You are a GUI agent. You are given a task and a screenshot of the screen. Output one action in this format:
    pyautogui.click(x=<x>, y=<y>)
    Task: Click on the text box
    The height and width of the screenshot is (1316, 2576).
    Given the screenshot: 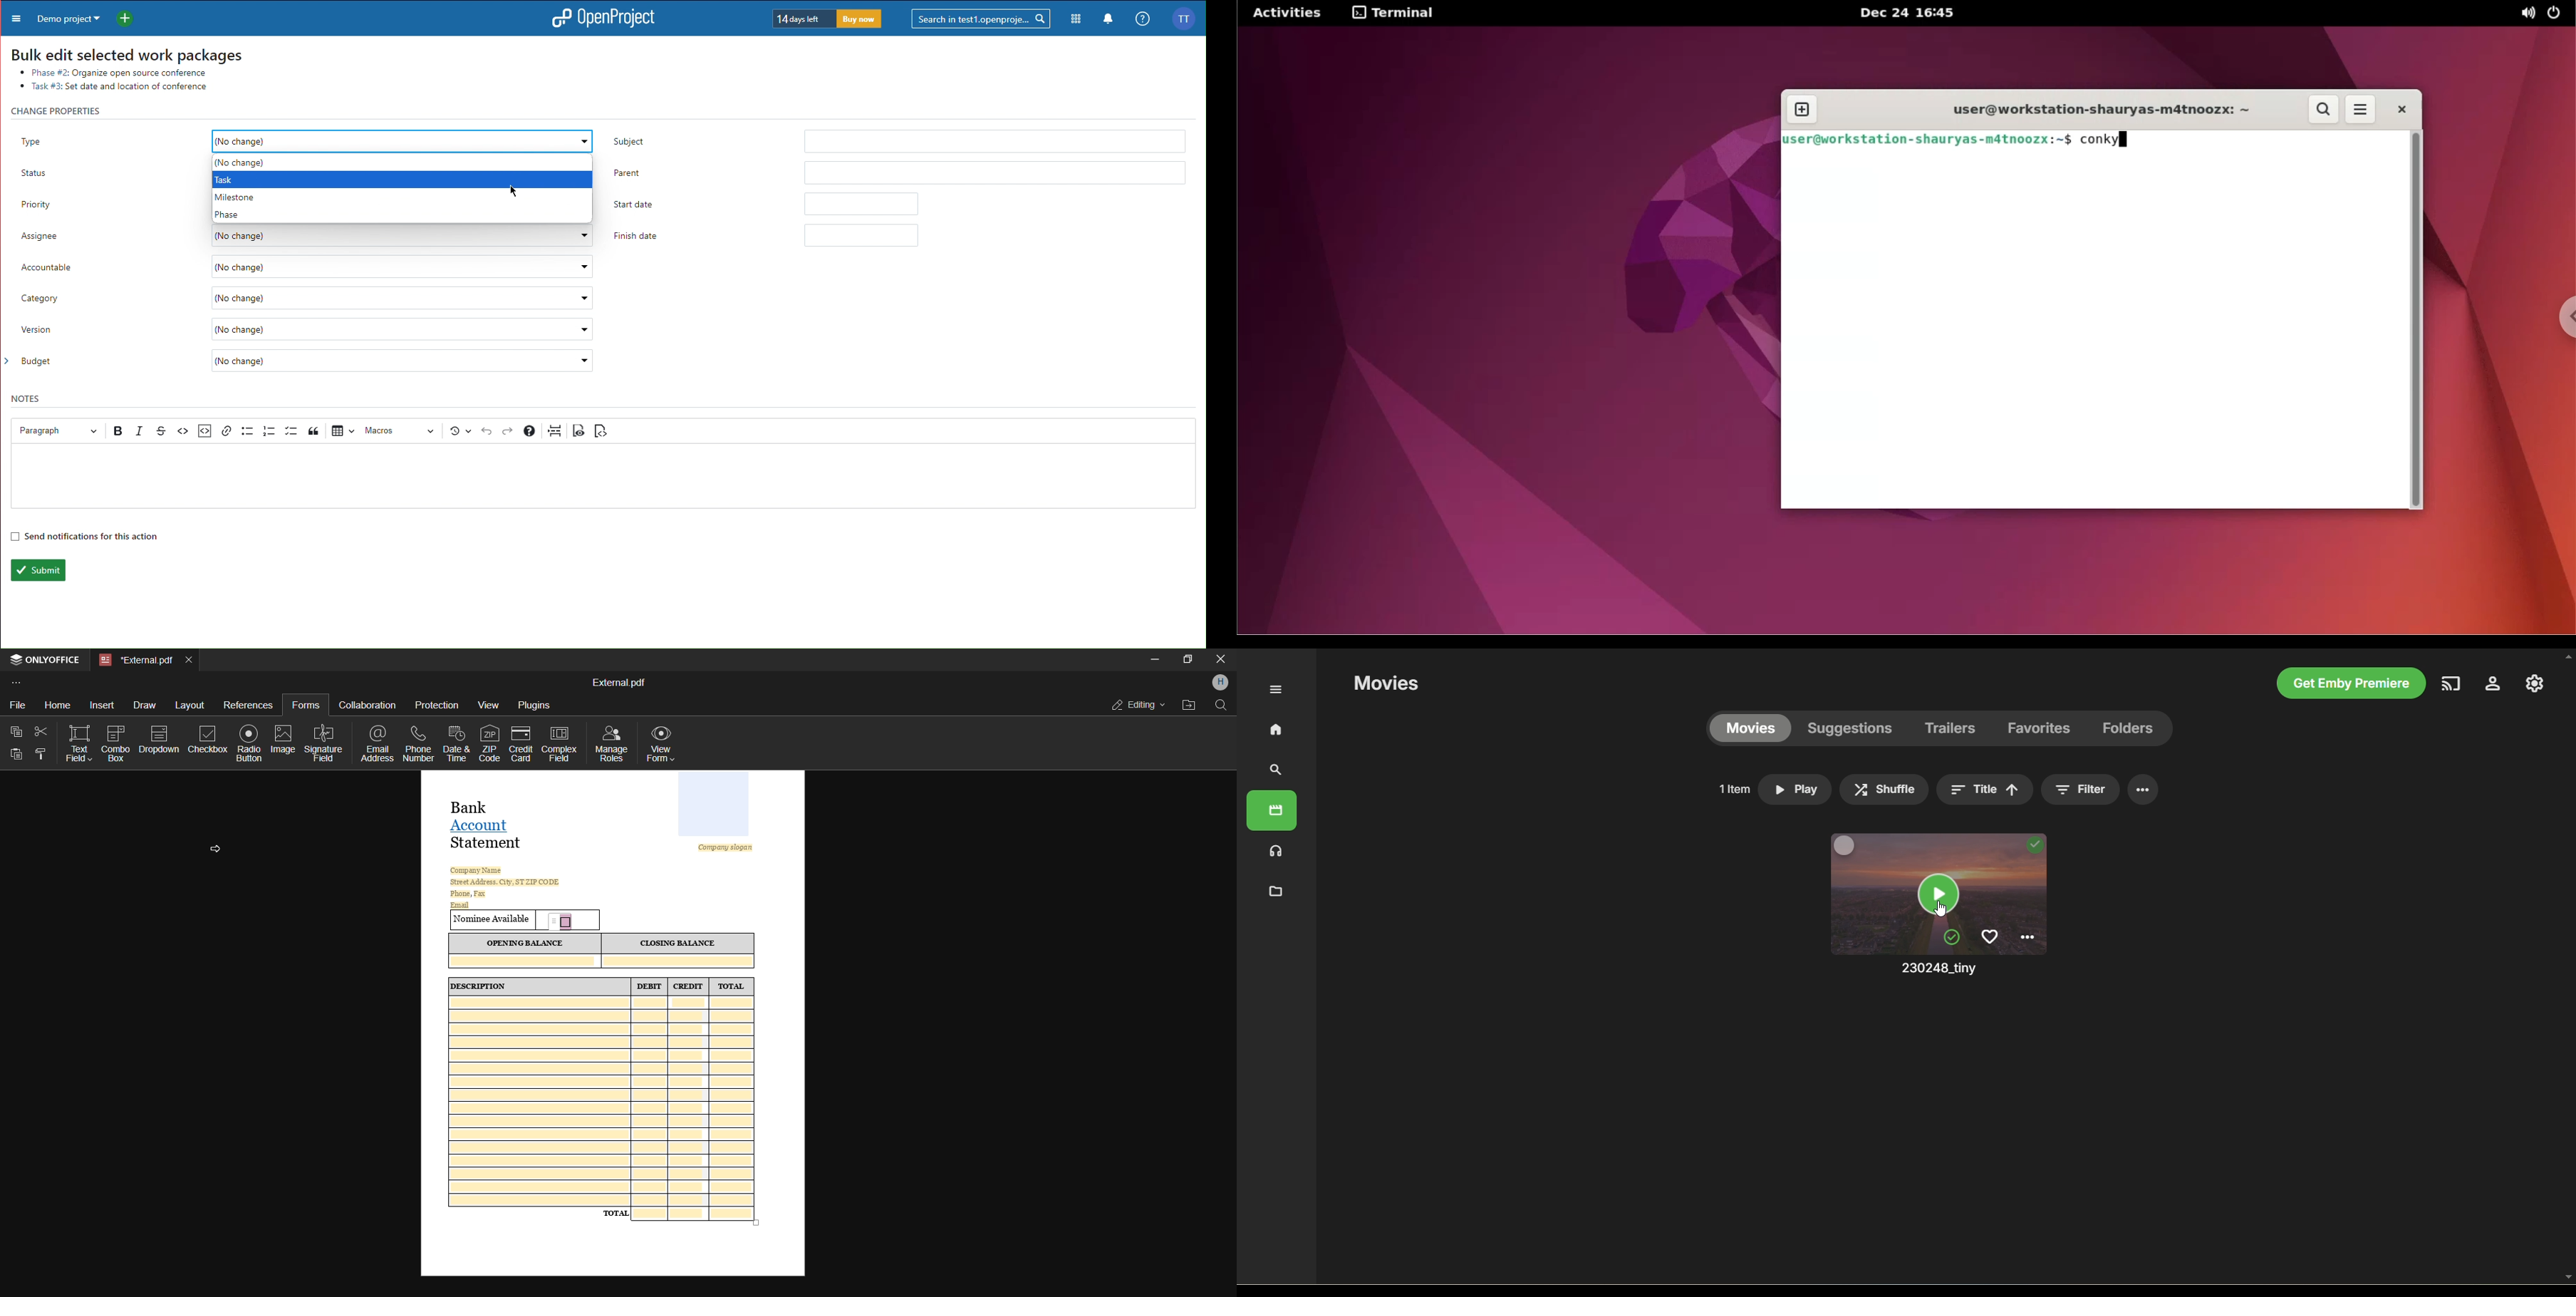 What is the action you would take?
    pyautogui.click(x=77, y=744)
    